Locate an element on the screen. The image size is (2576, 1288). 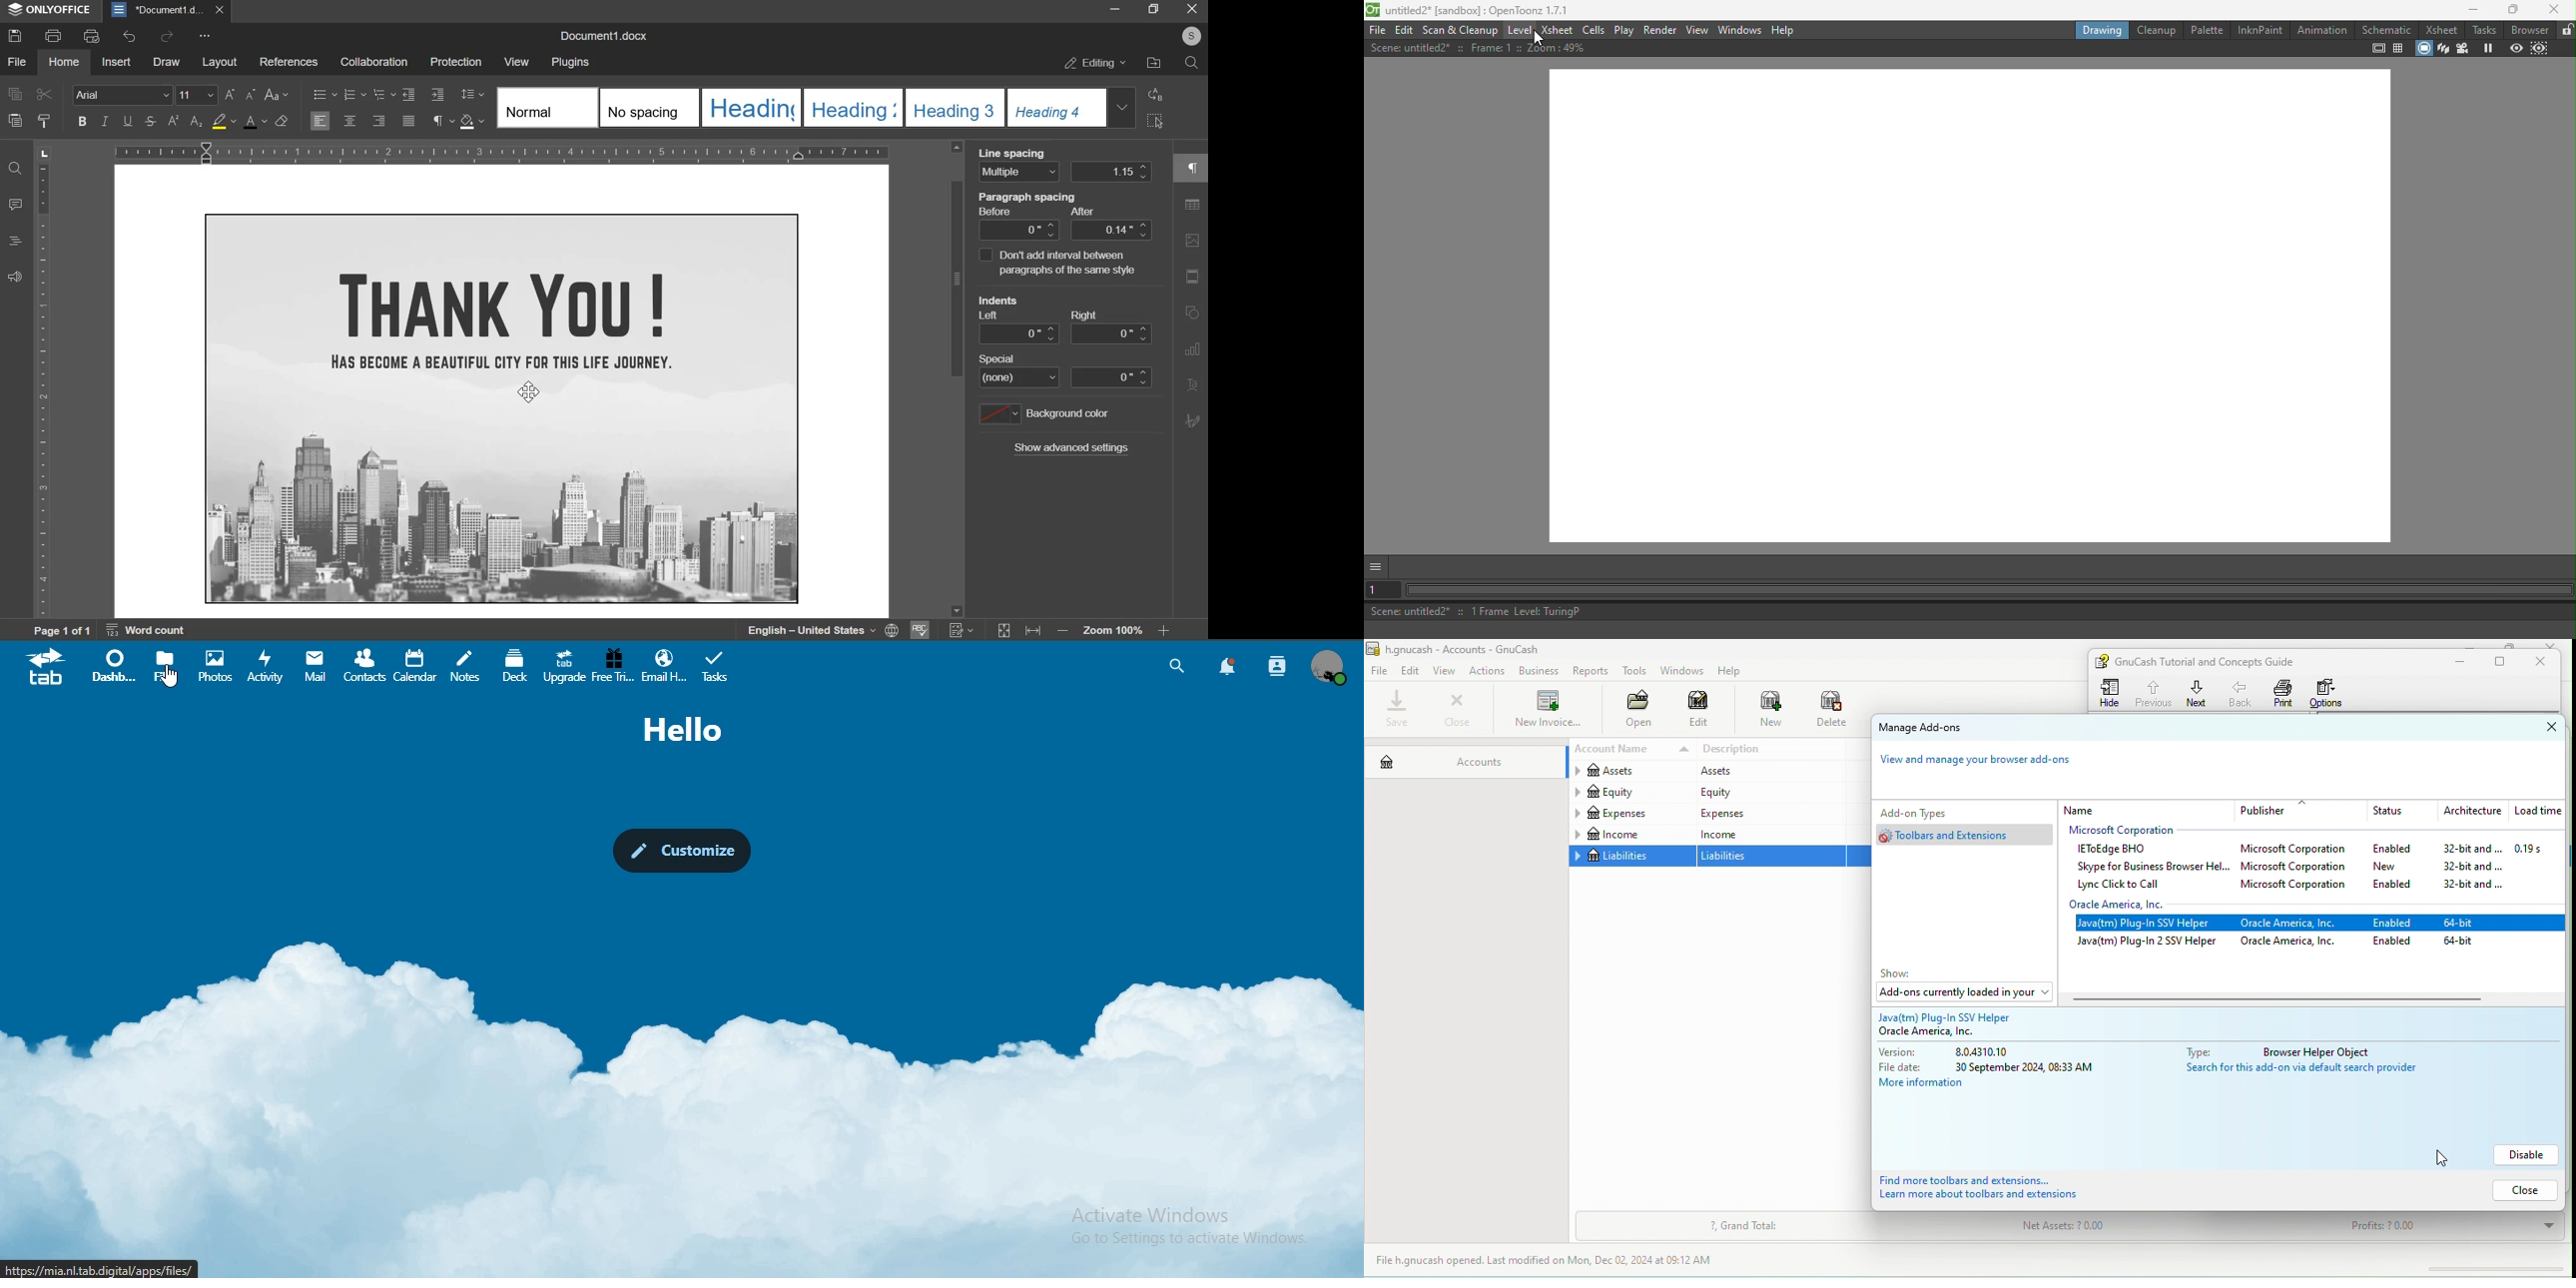
expenses is located at coordinates (1631, 813).